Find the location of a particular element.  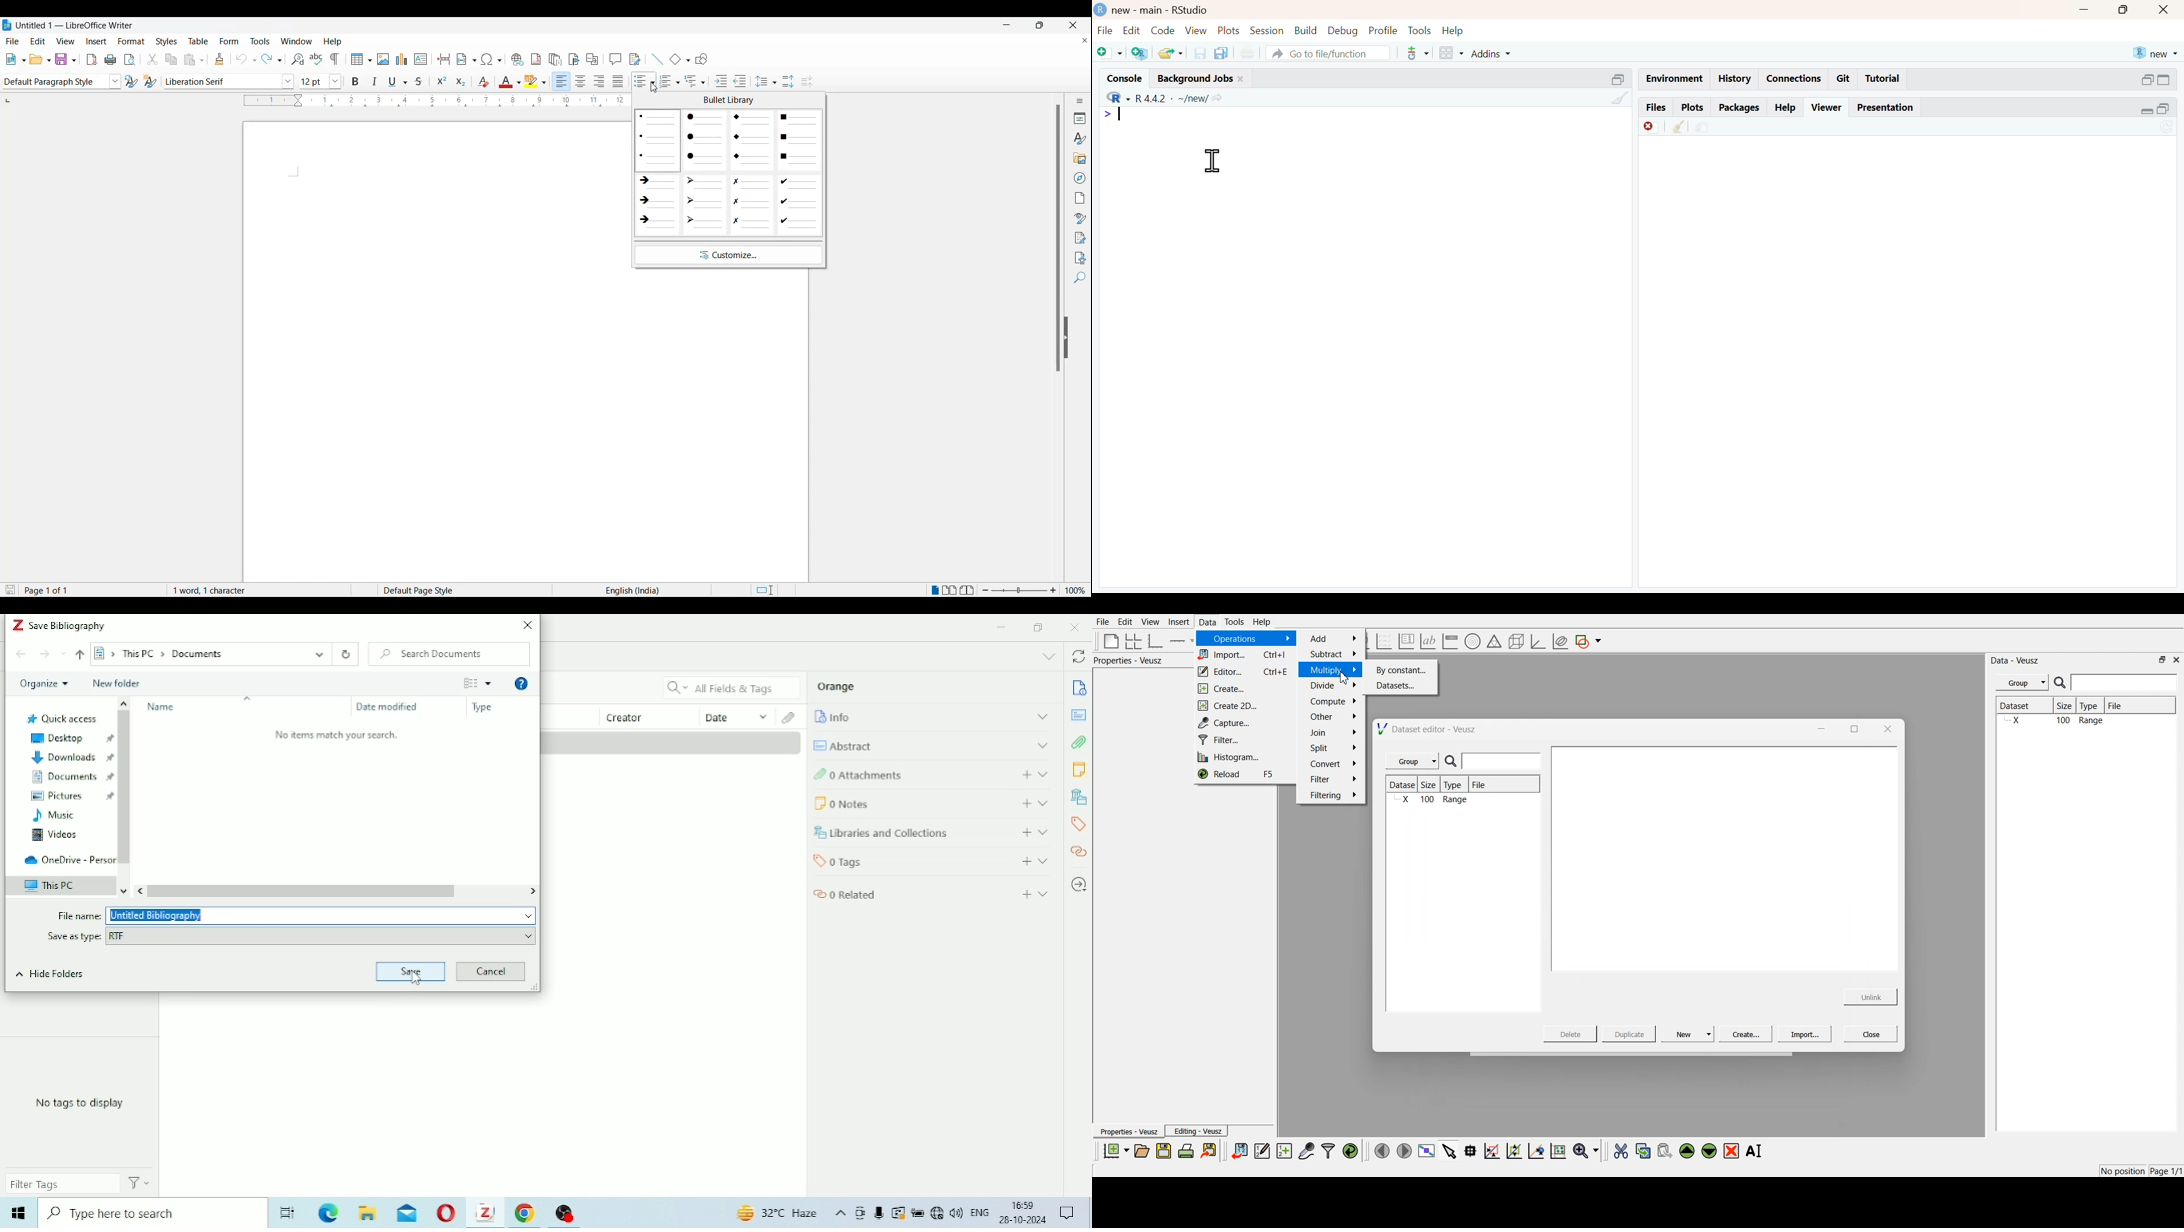

Remove all viewer item is located at coordinates (1678, 130).